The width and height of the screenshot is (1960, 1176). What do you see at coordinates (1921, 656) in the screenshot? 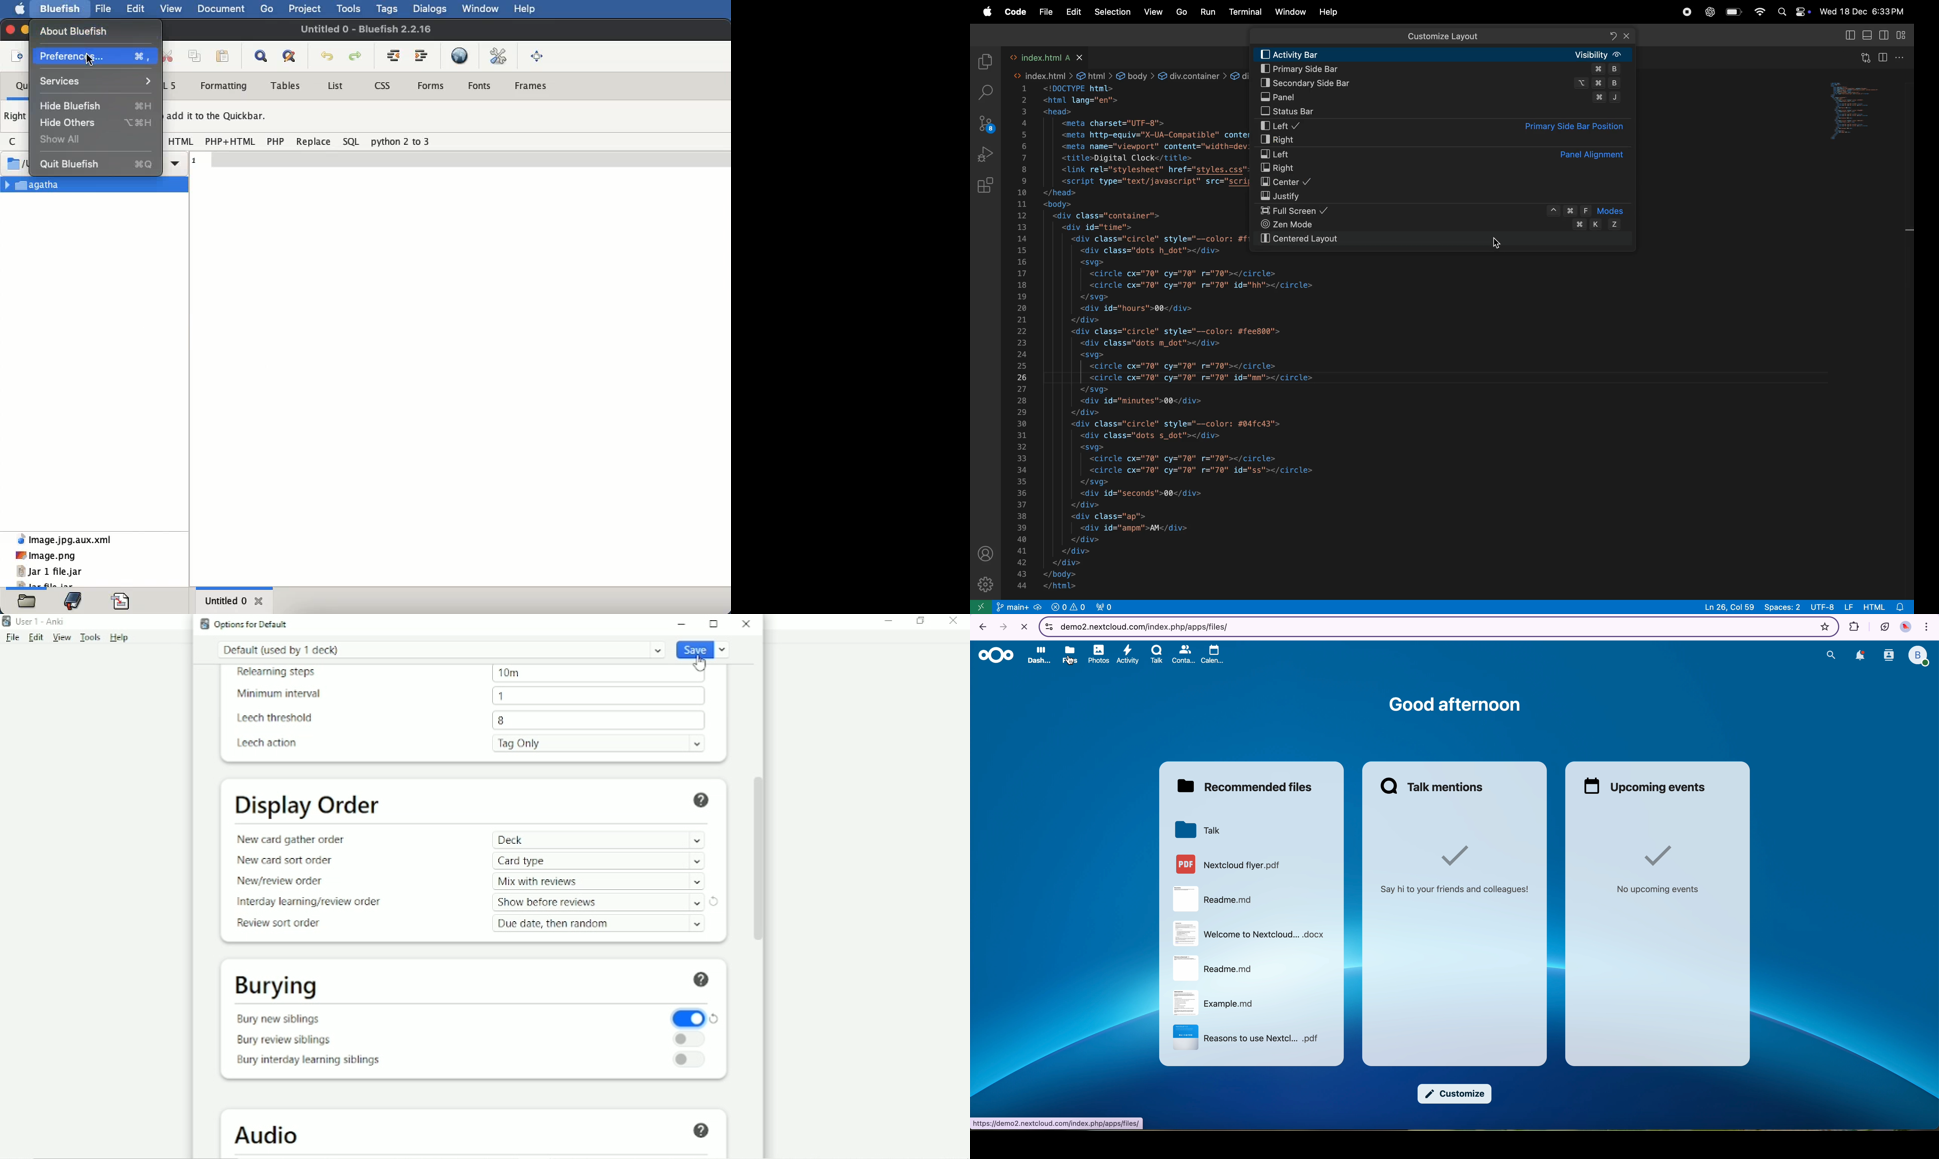
I see `profile` at bounding box center [1921, 656].